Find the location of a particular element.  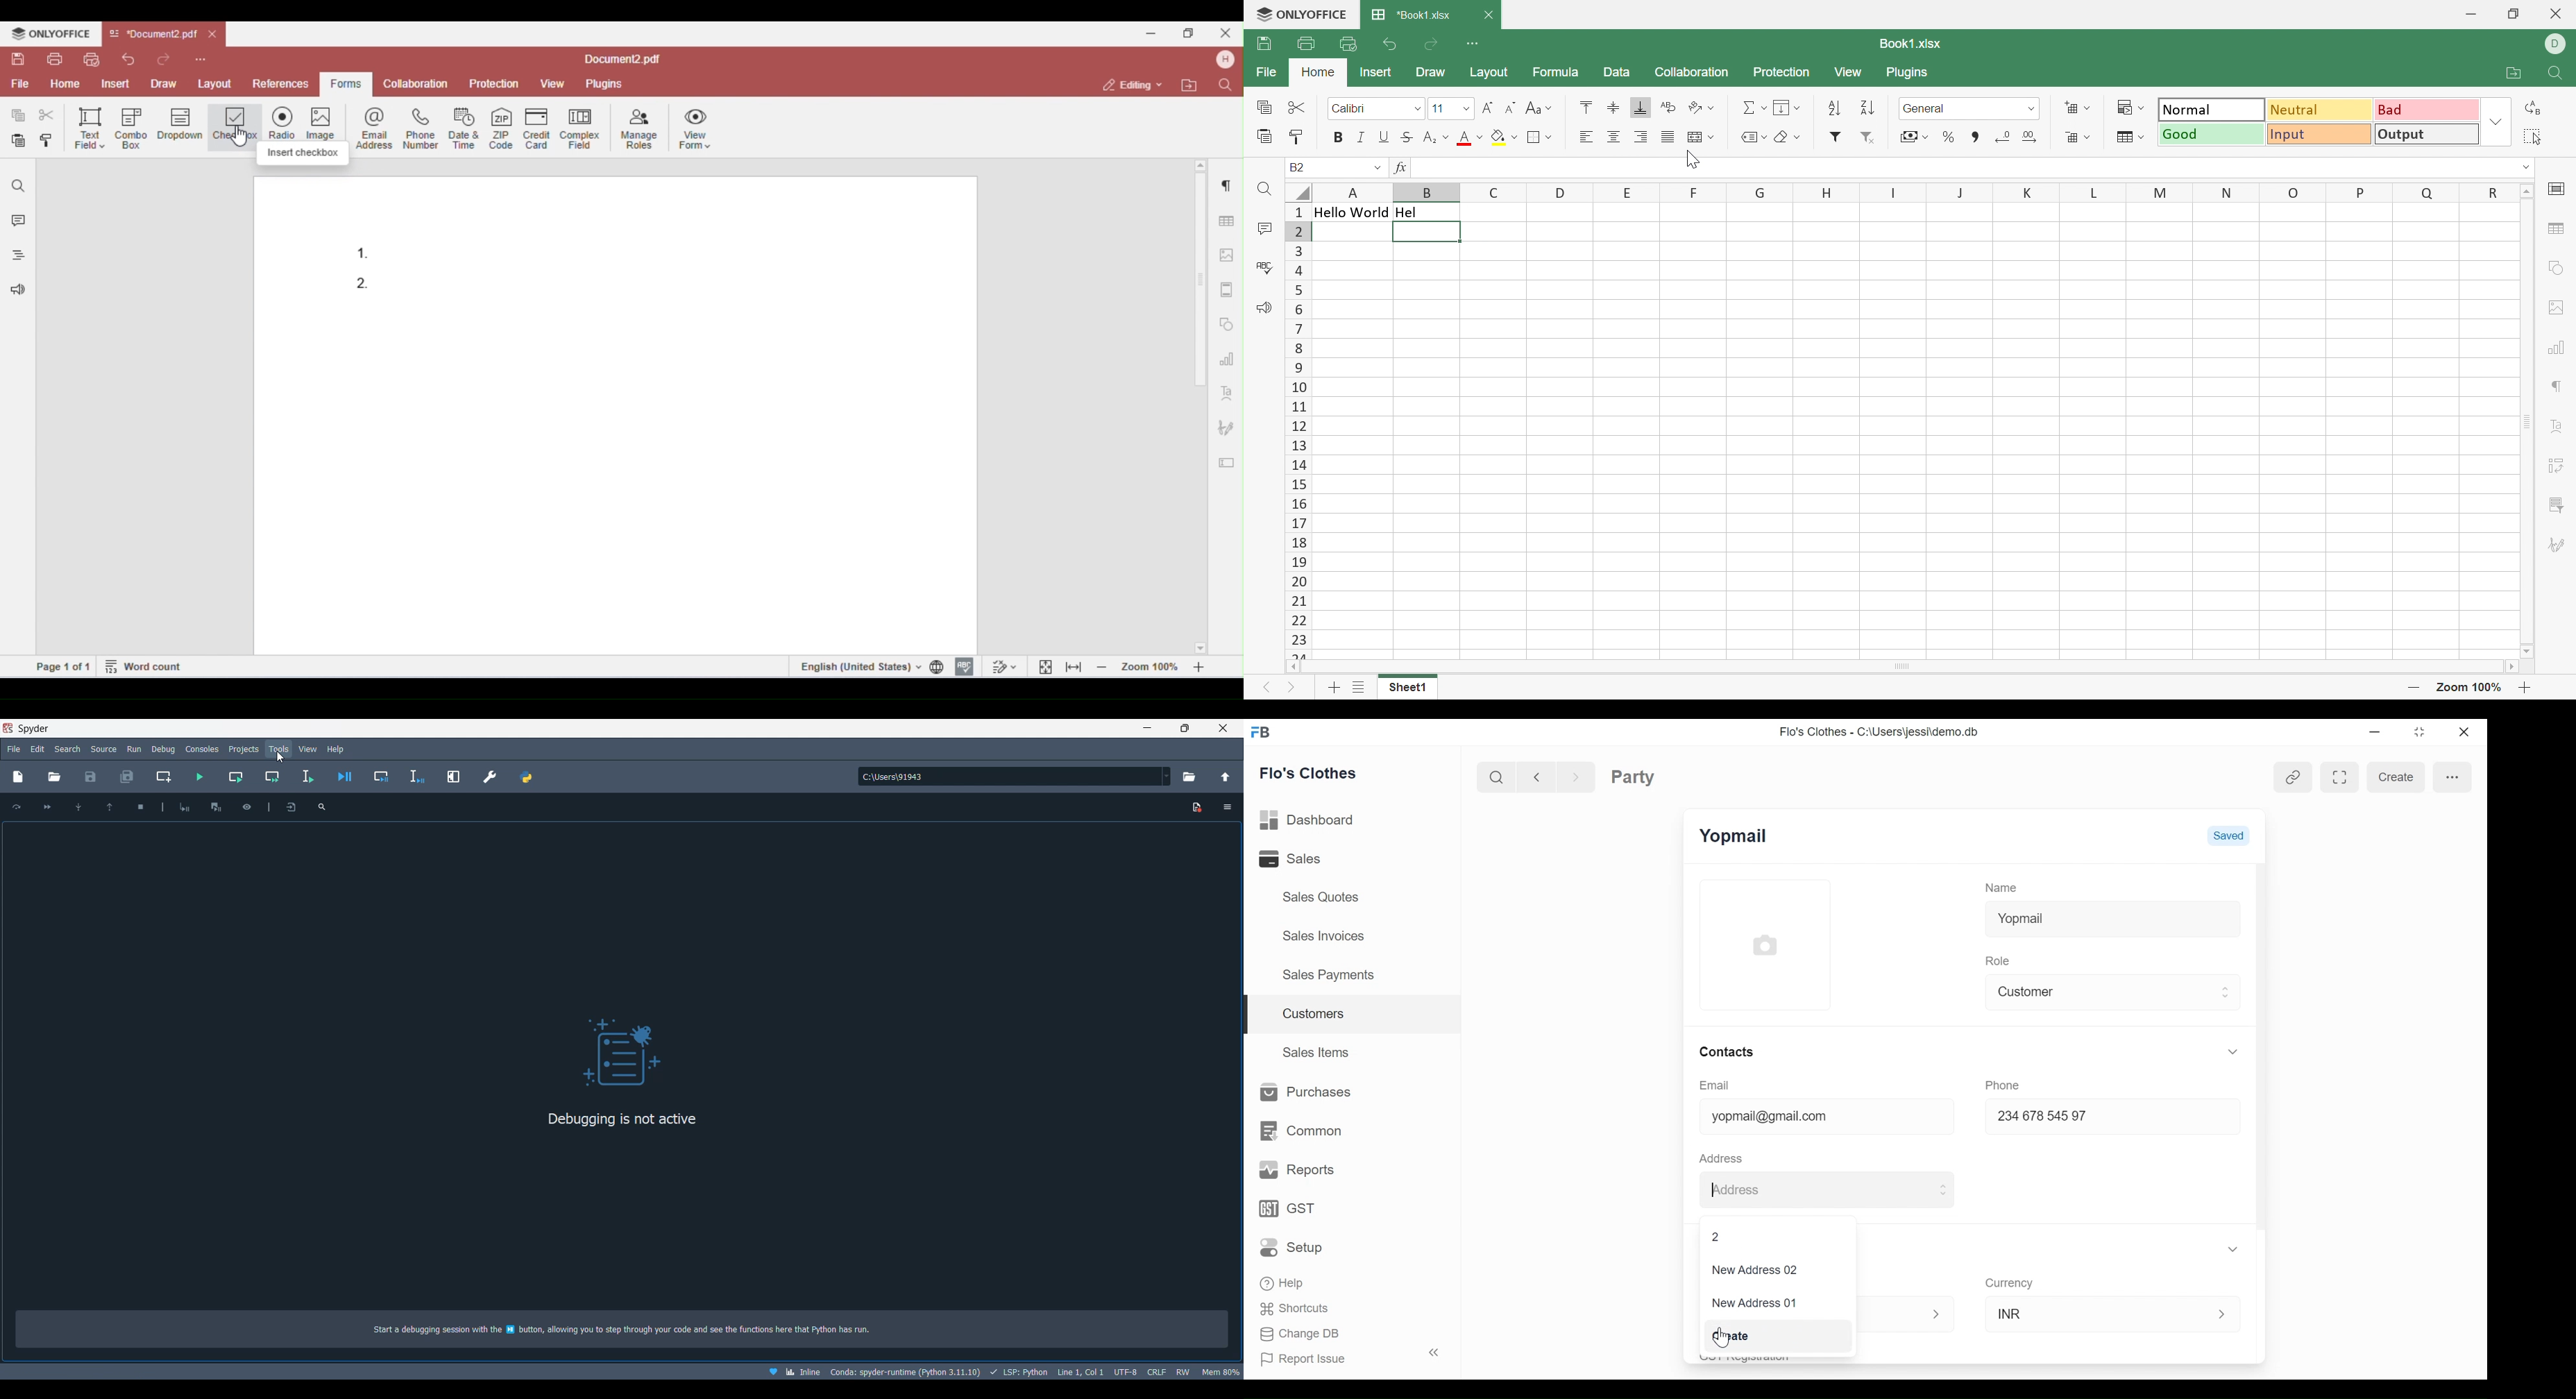

Sales is located at coordinates (1308, 858).